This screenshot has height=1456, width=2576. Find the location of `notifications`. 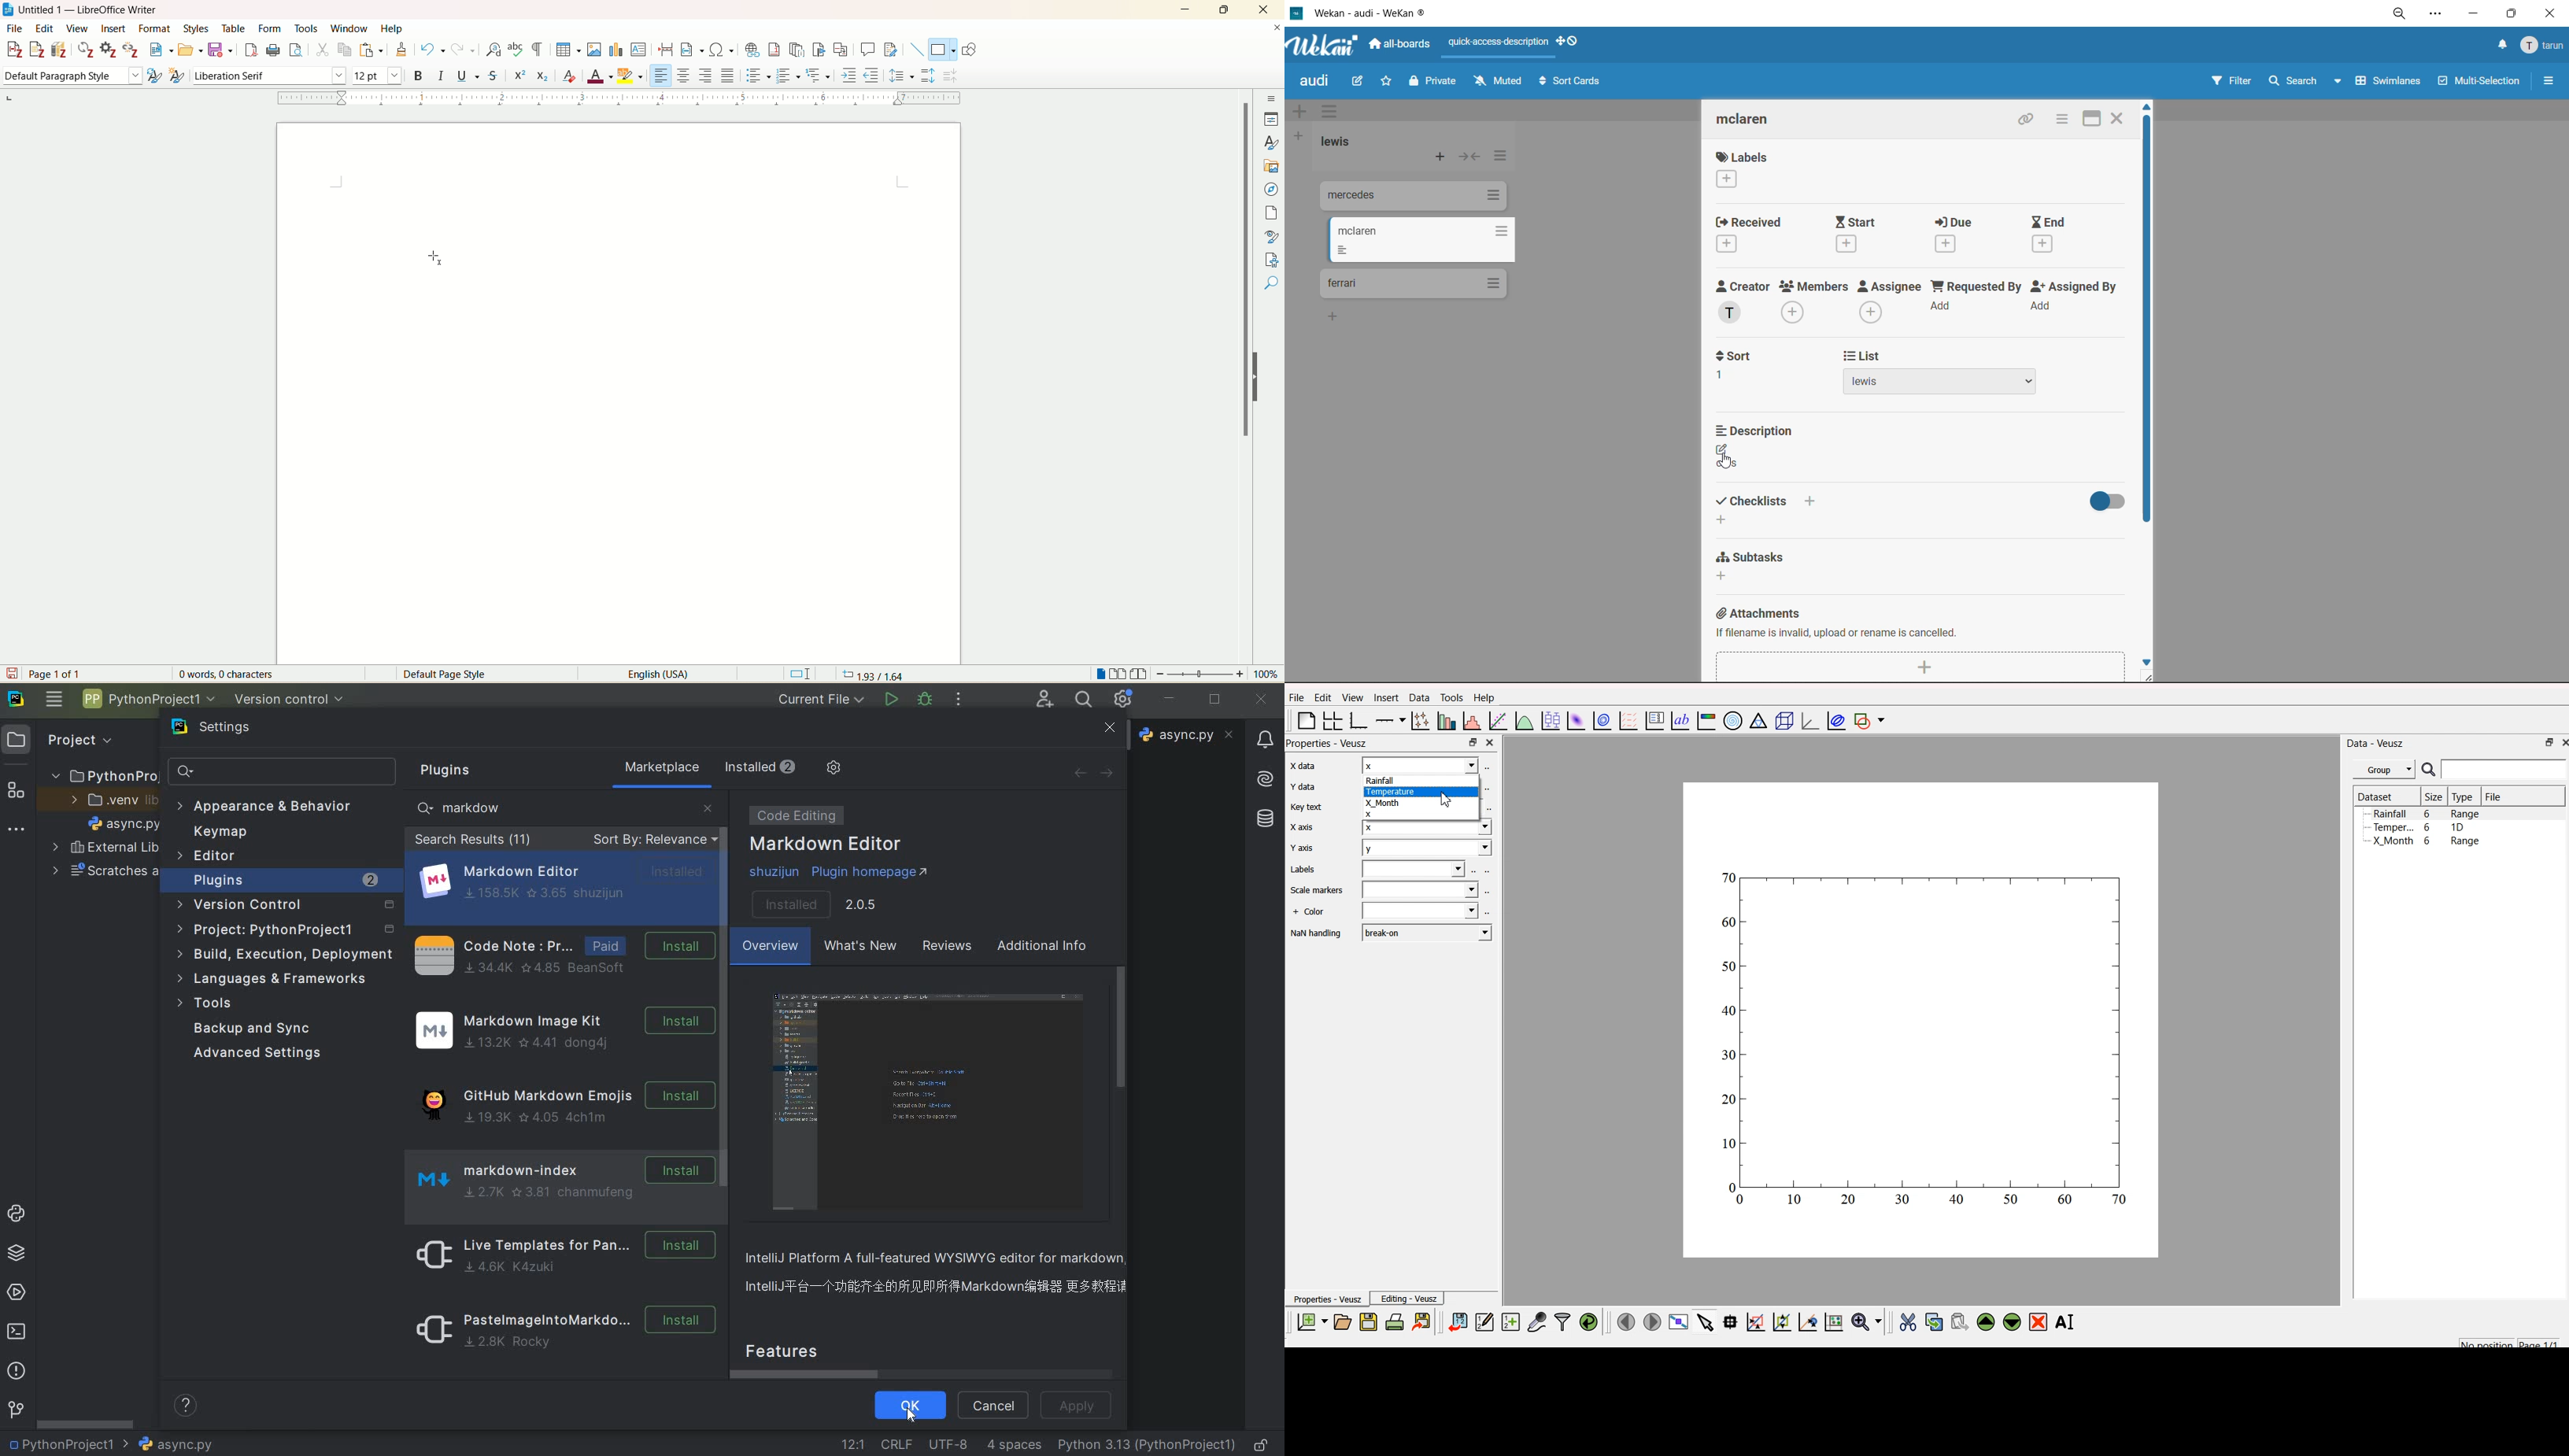

notifications is located at coordinates (2500, 47).